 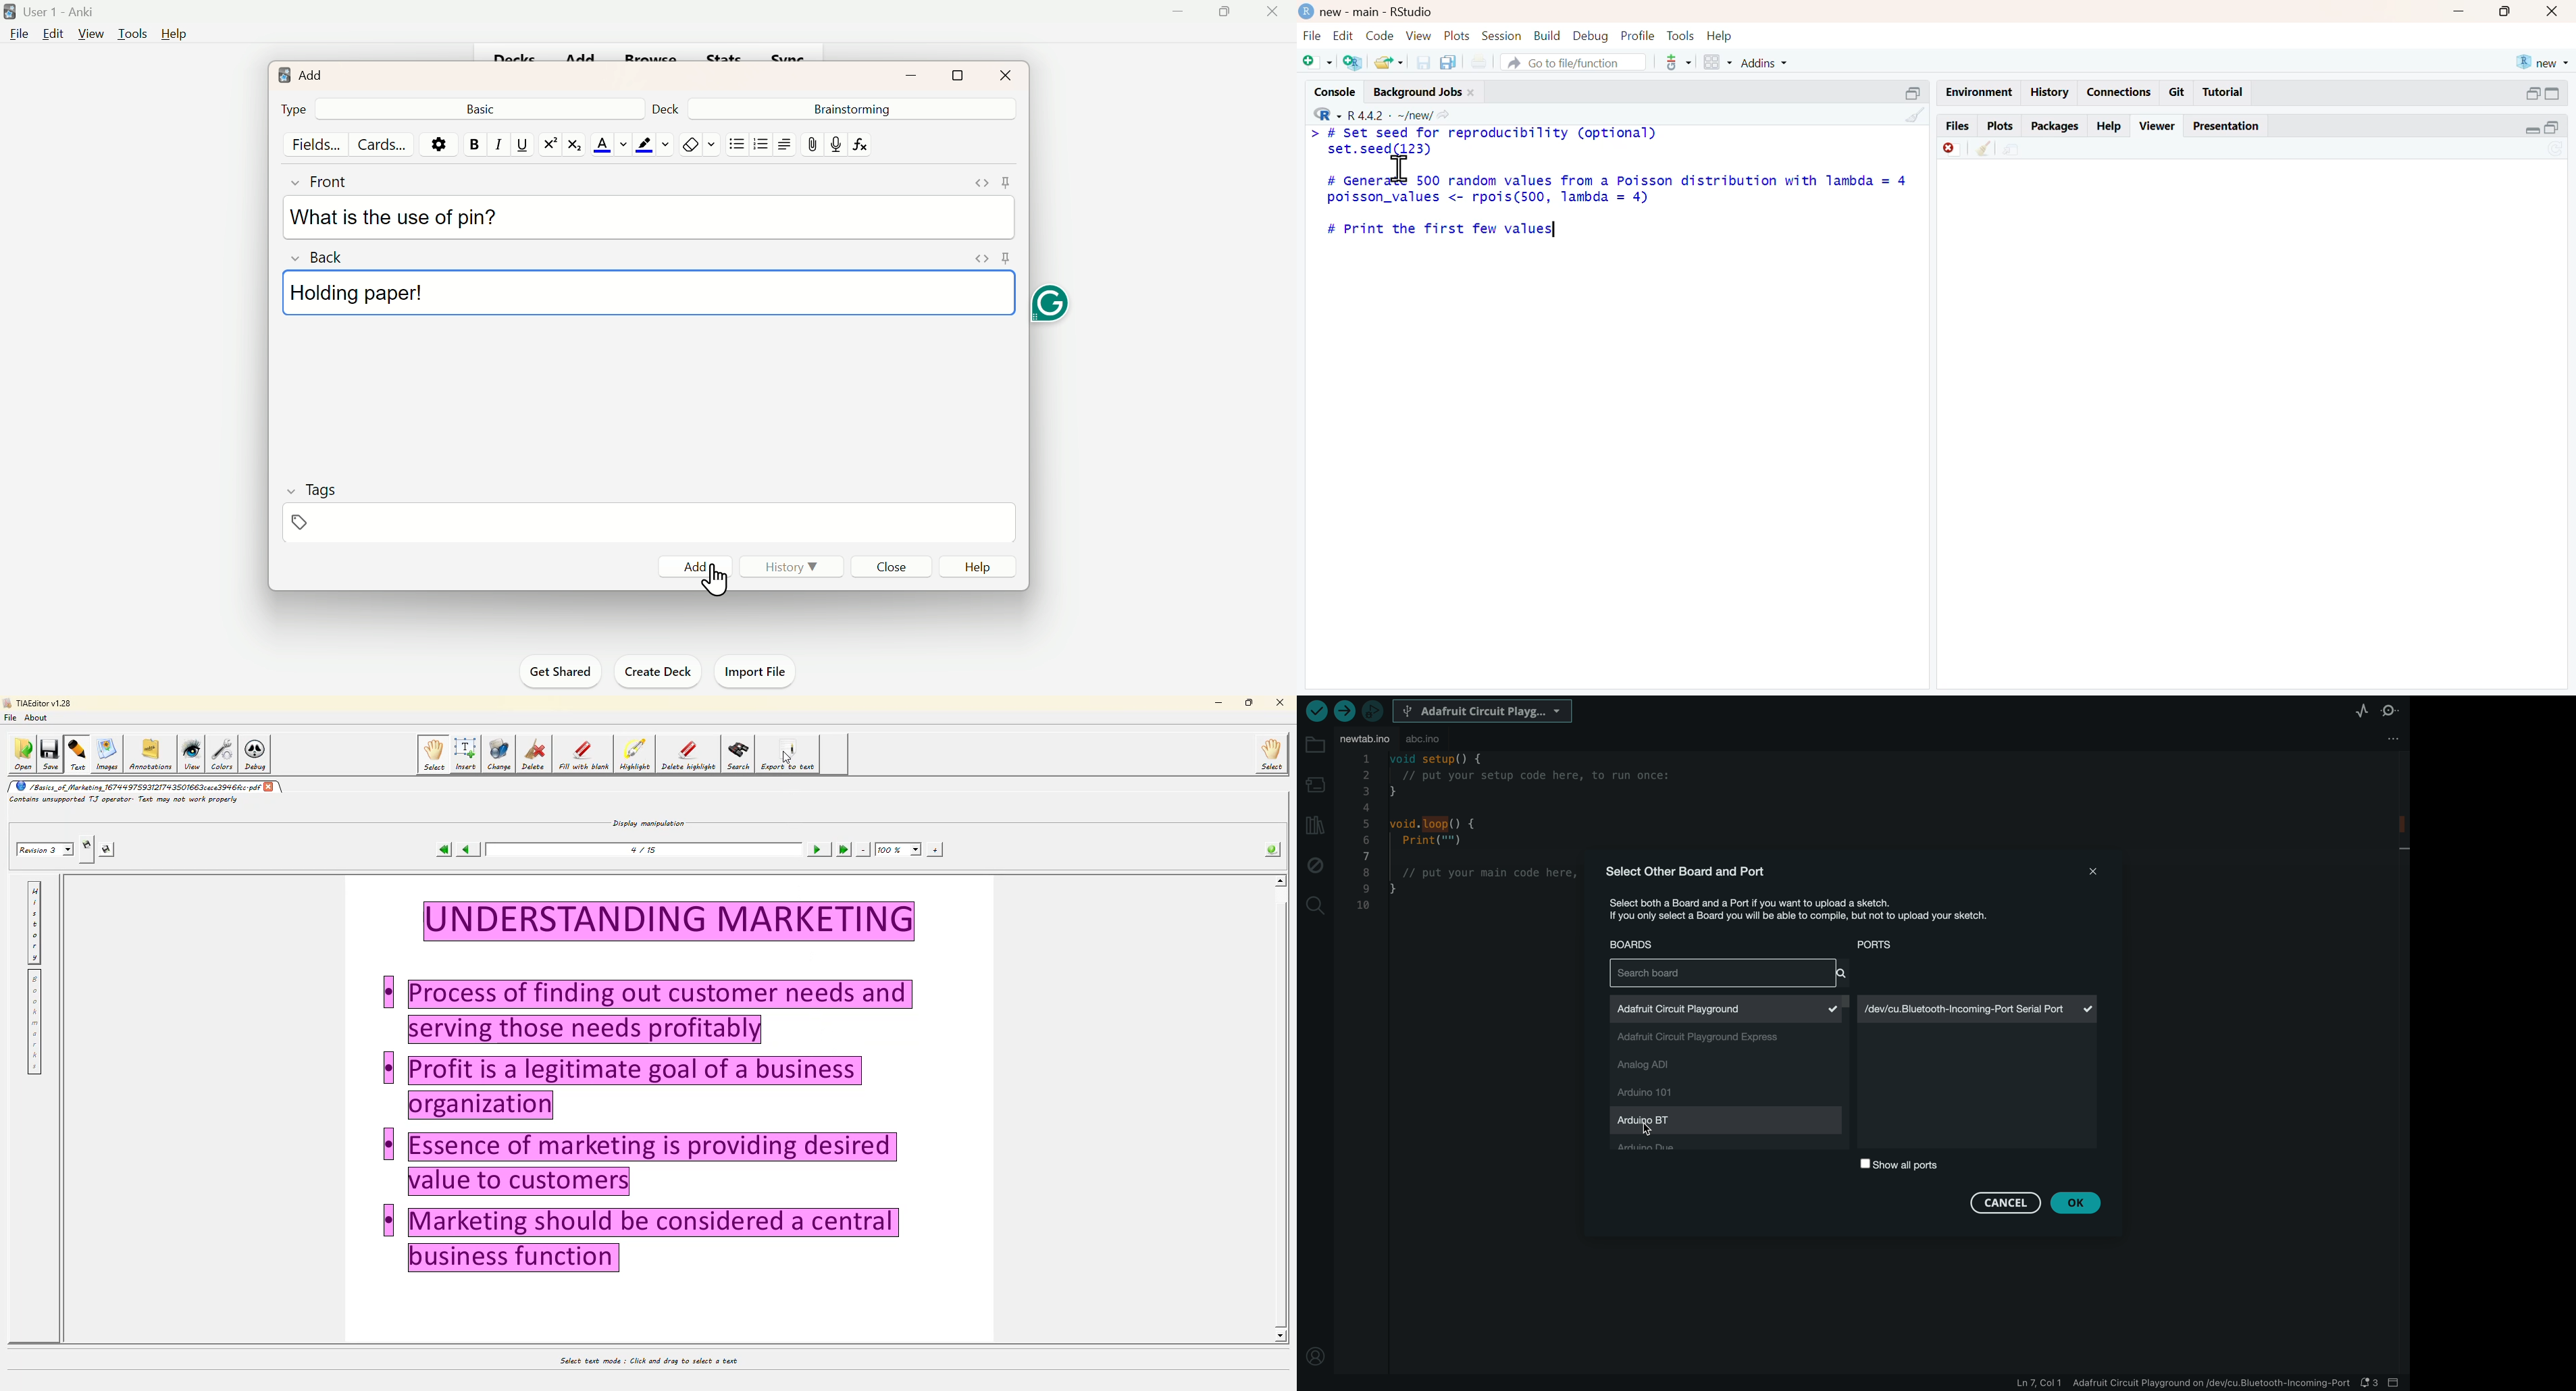 What do you see at coordinates (1315, 824) in the screenshot?
I see `library manager` at bounding box center [1315, 824].